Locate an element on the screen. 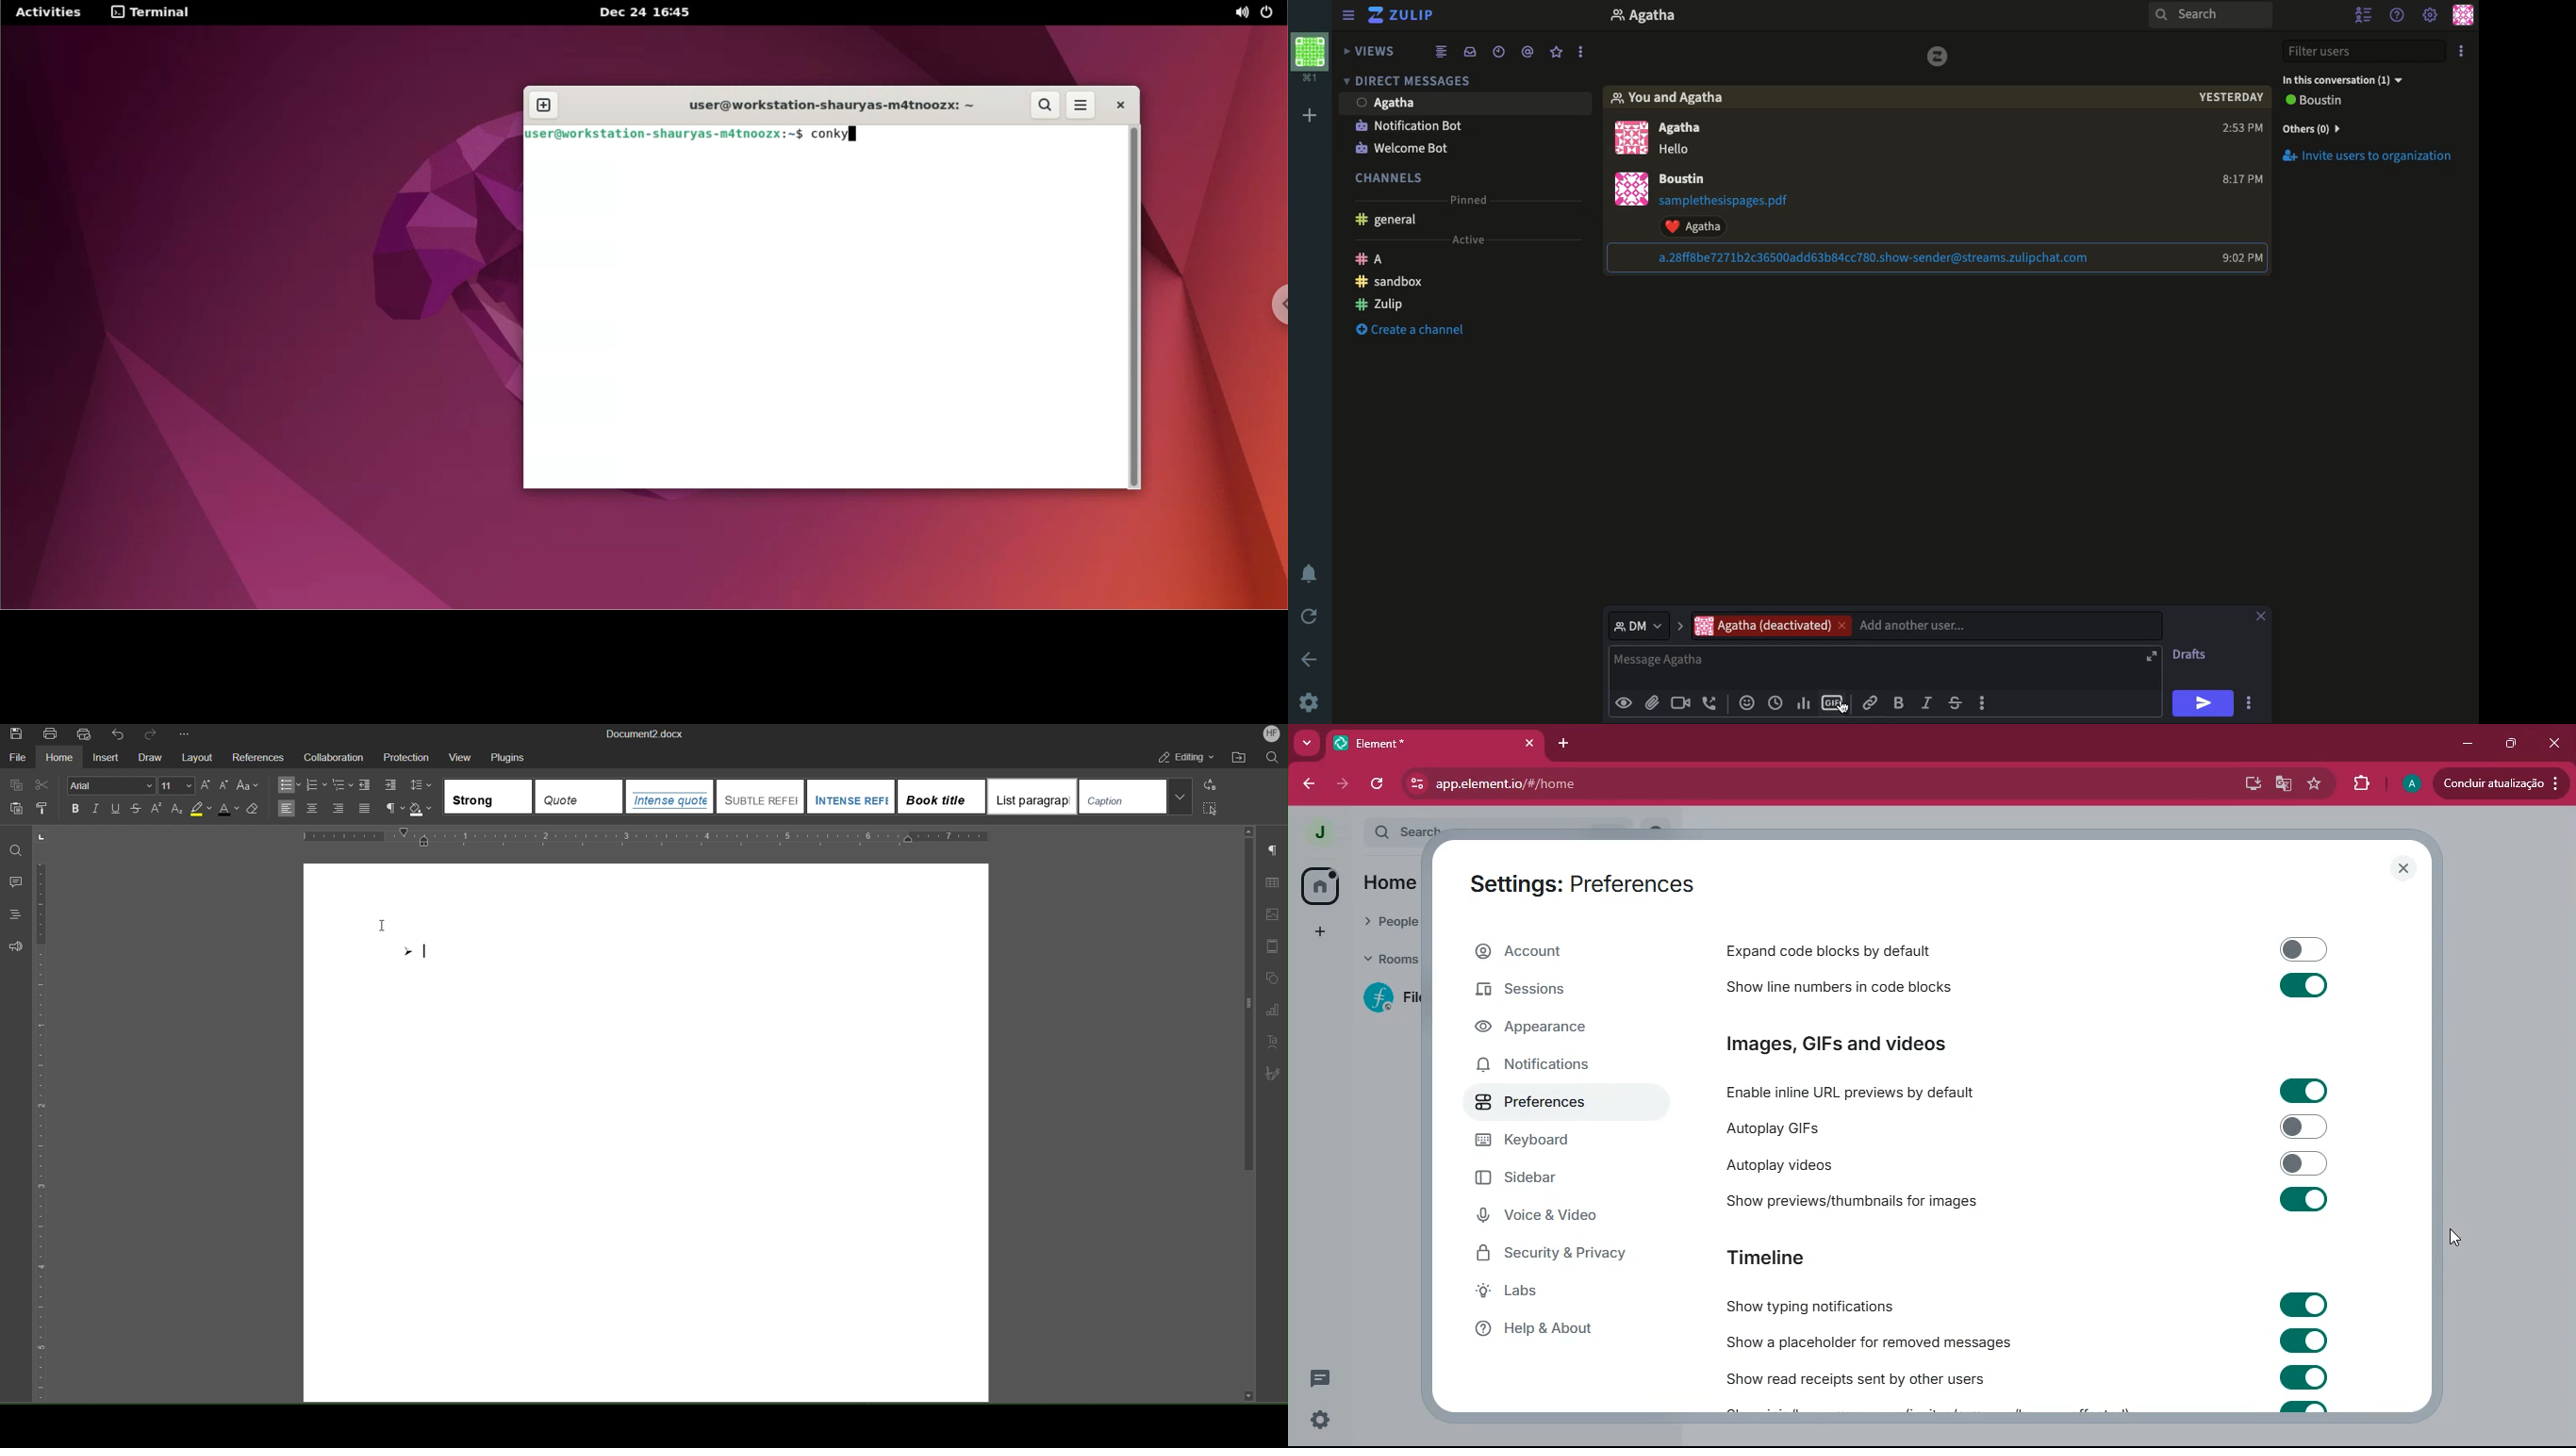 The image size is (2576, 1456). close is located at coordinates (2403, 868).